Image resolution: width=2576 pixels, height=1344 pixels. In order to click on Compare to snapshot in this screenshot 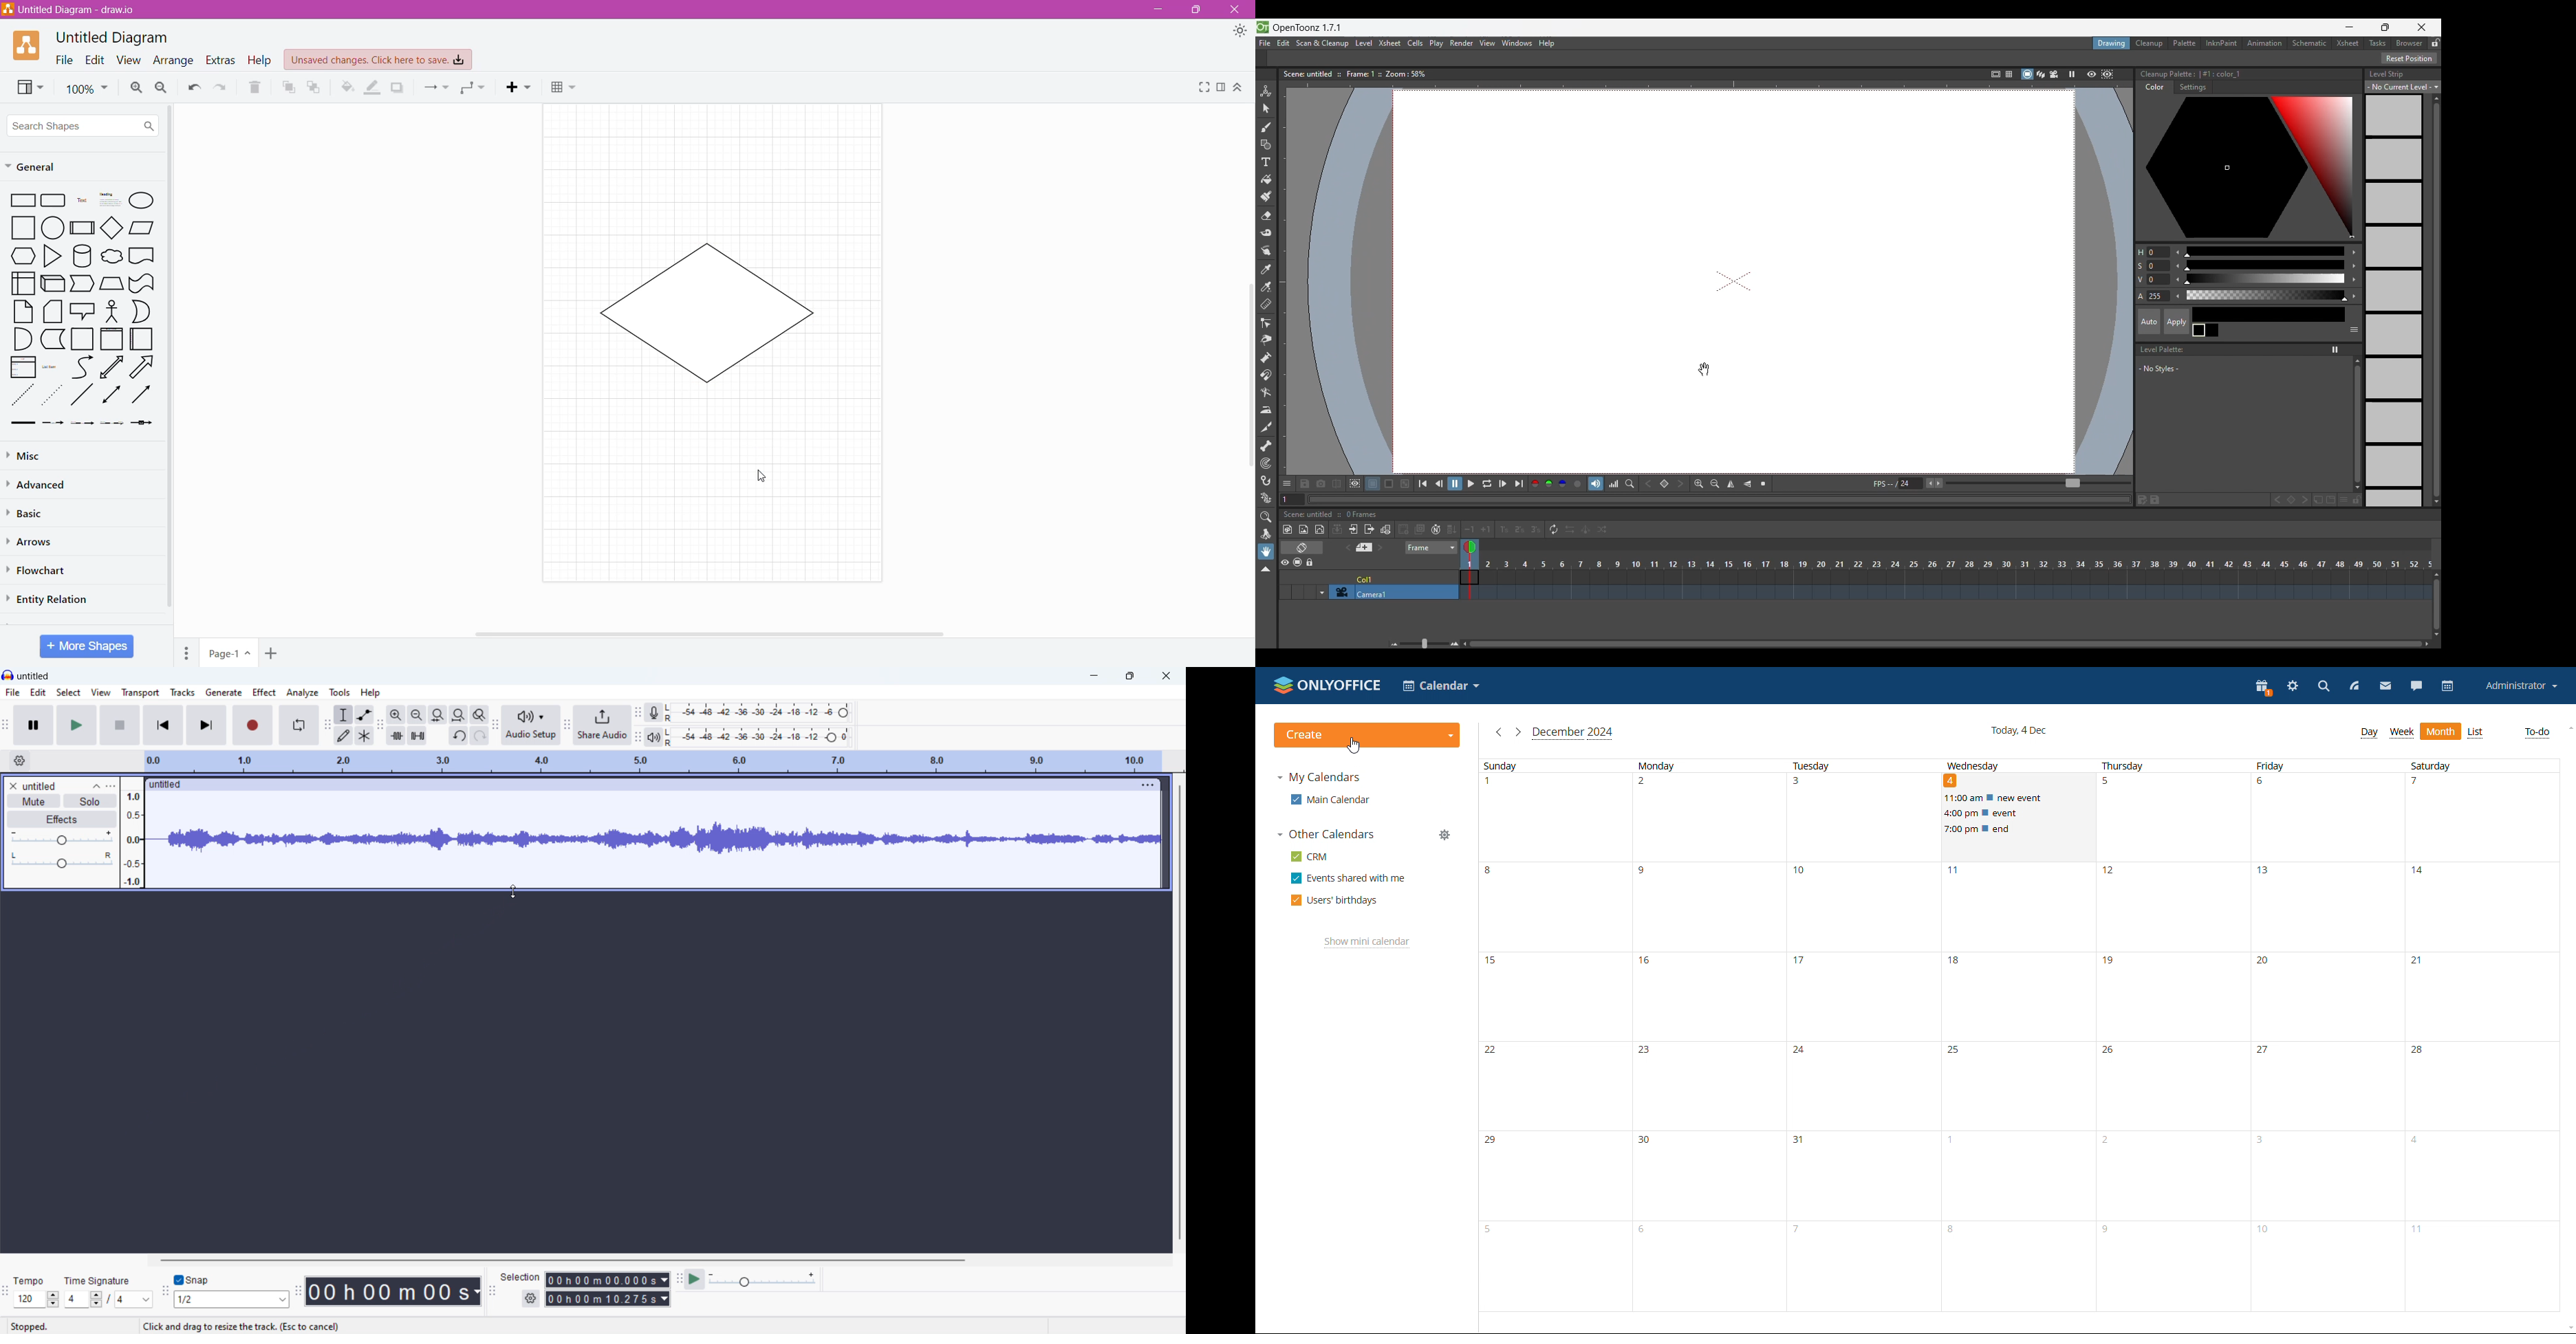, I will do `click(1336, 484)`.